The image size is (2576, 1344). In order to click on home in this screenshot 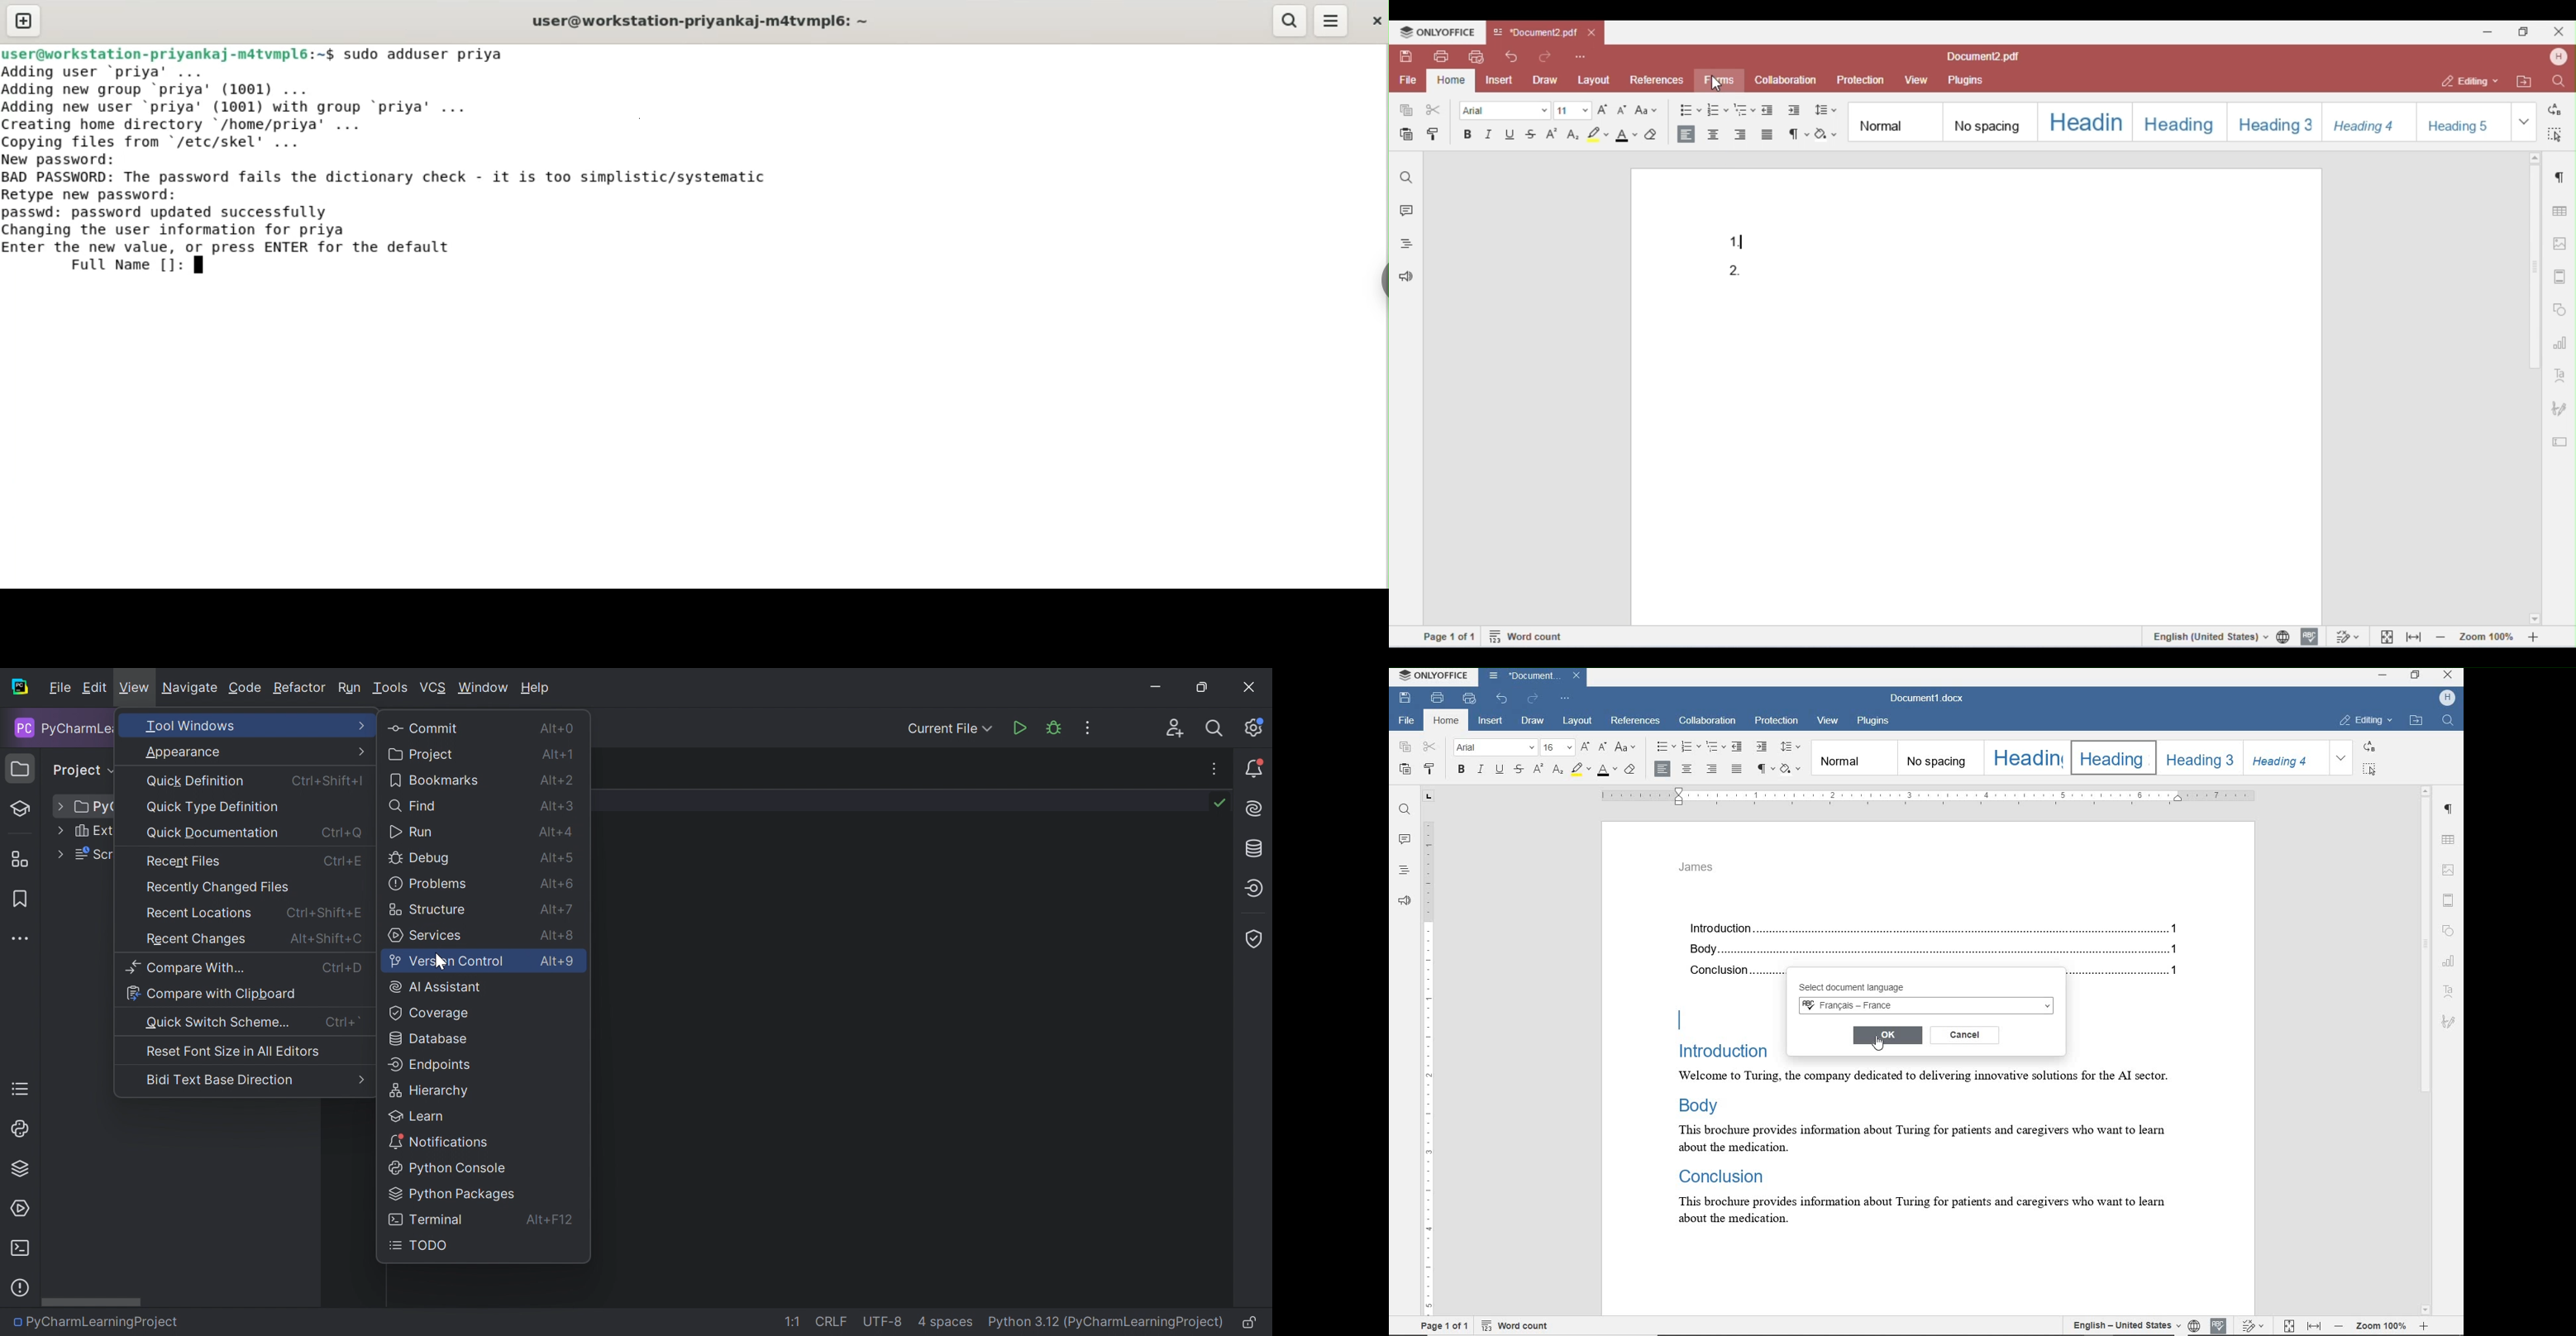, I will do `click(1445, 721)`.